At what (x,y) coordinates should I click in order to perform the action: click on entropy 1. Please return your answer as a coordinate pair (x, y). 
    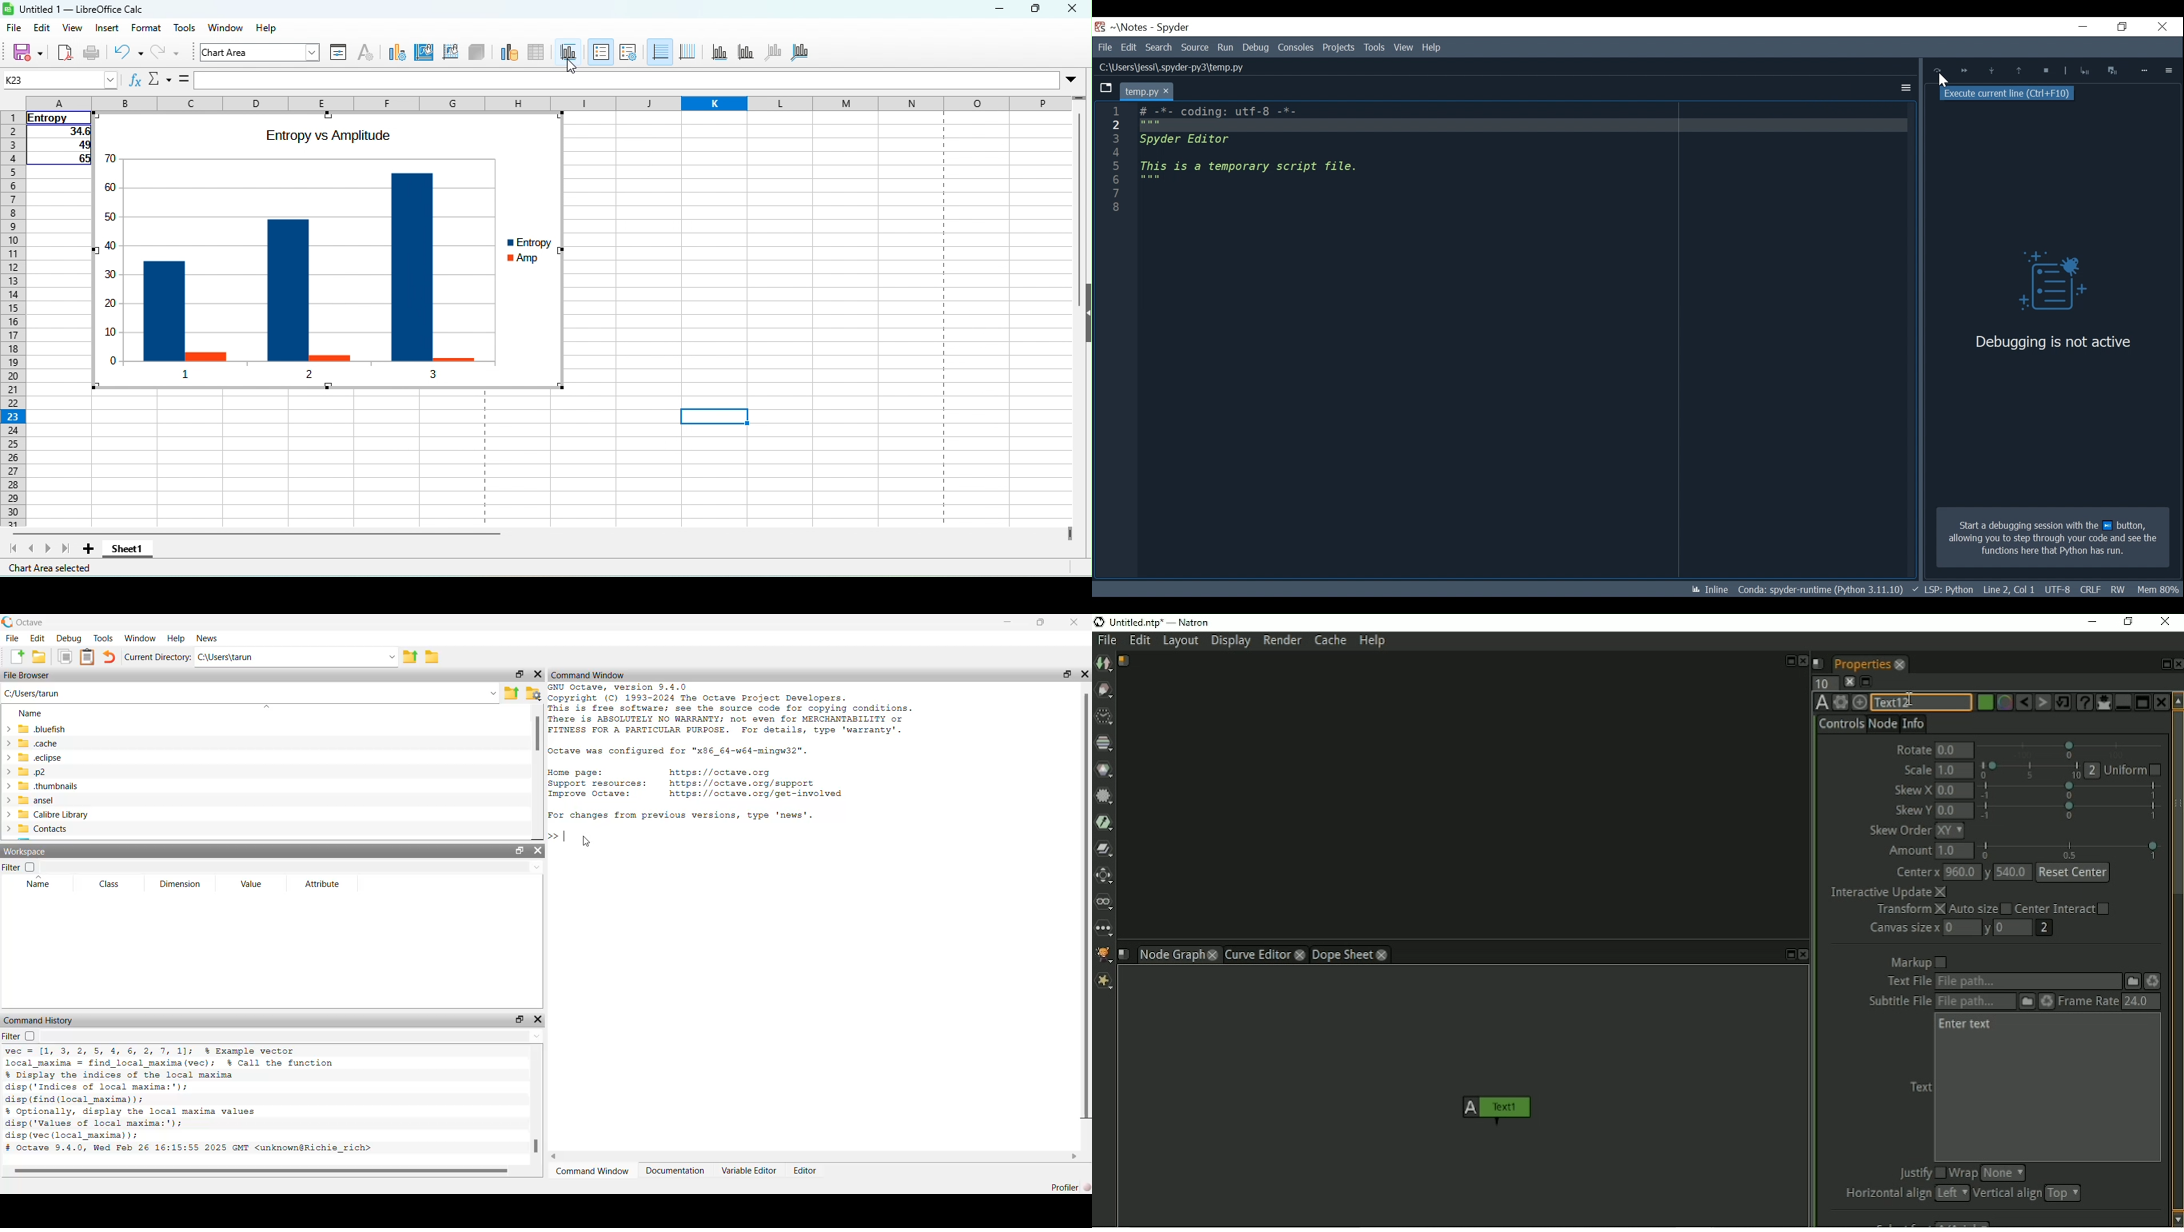
    Looking at the image, I should click on (163, 302).